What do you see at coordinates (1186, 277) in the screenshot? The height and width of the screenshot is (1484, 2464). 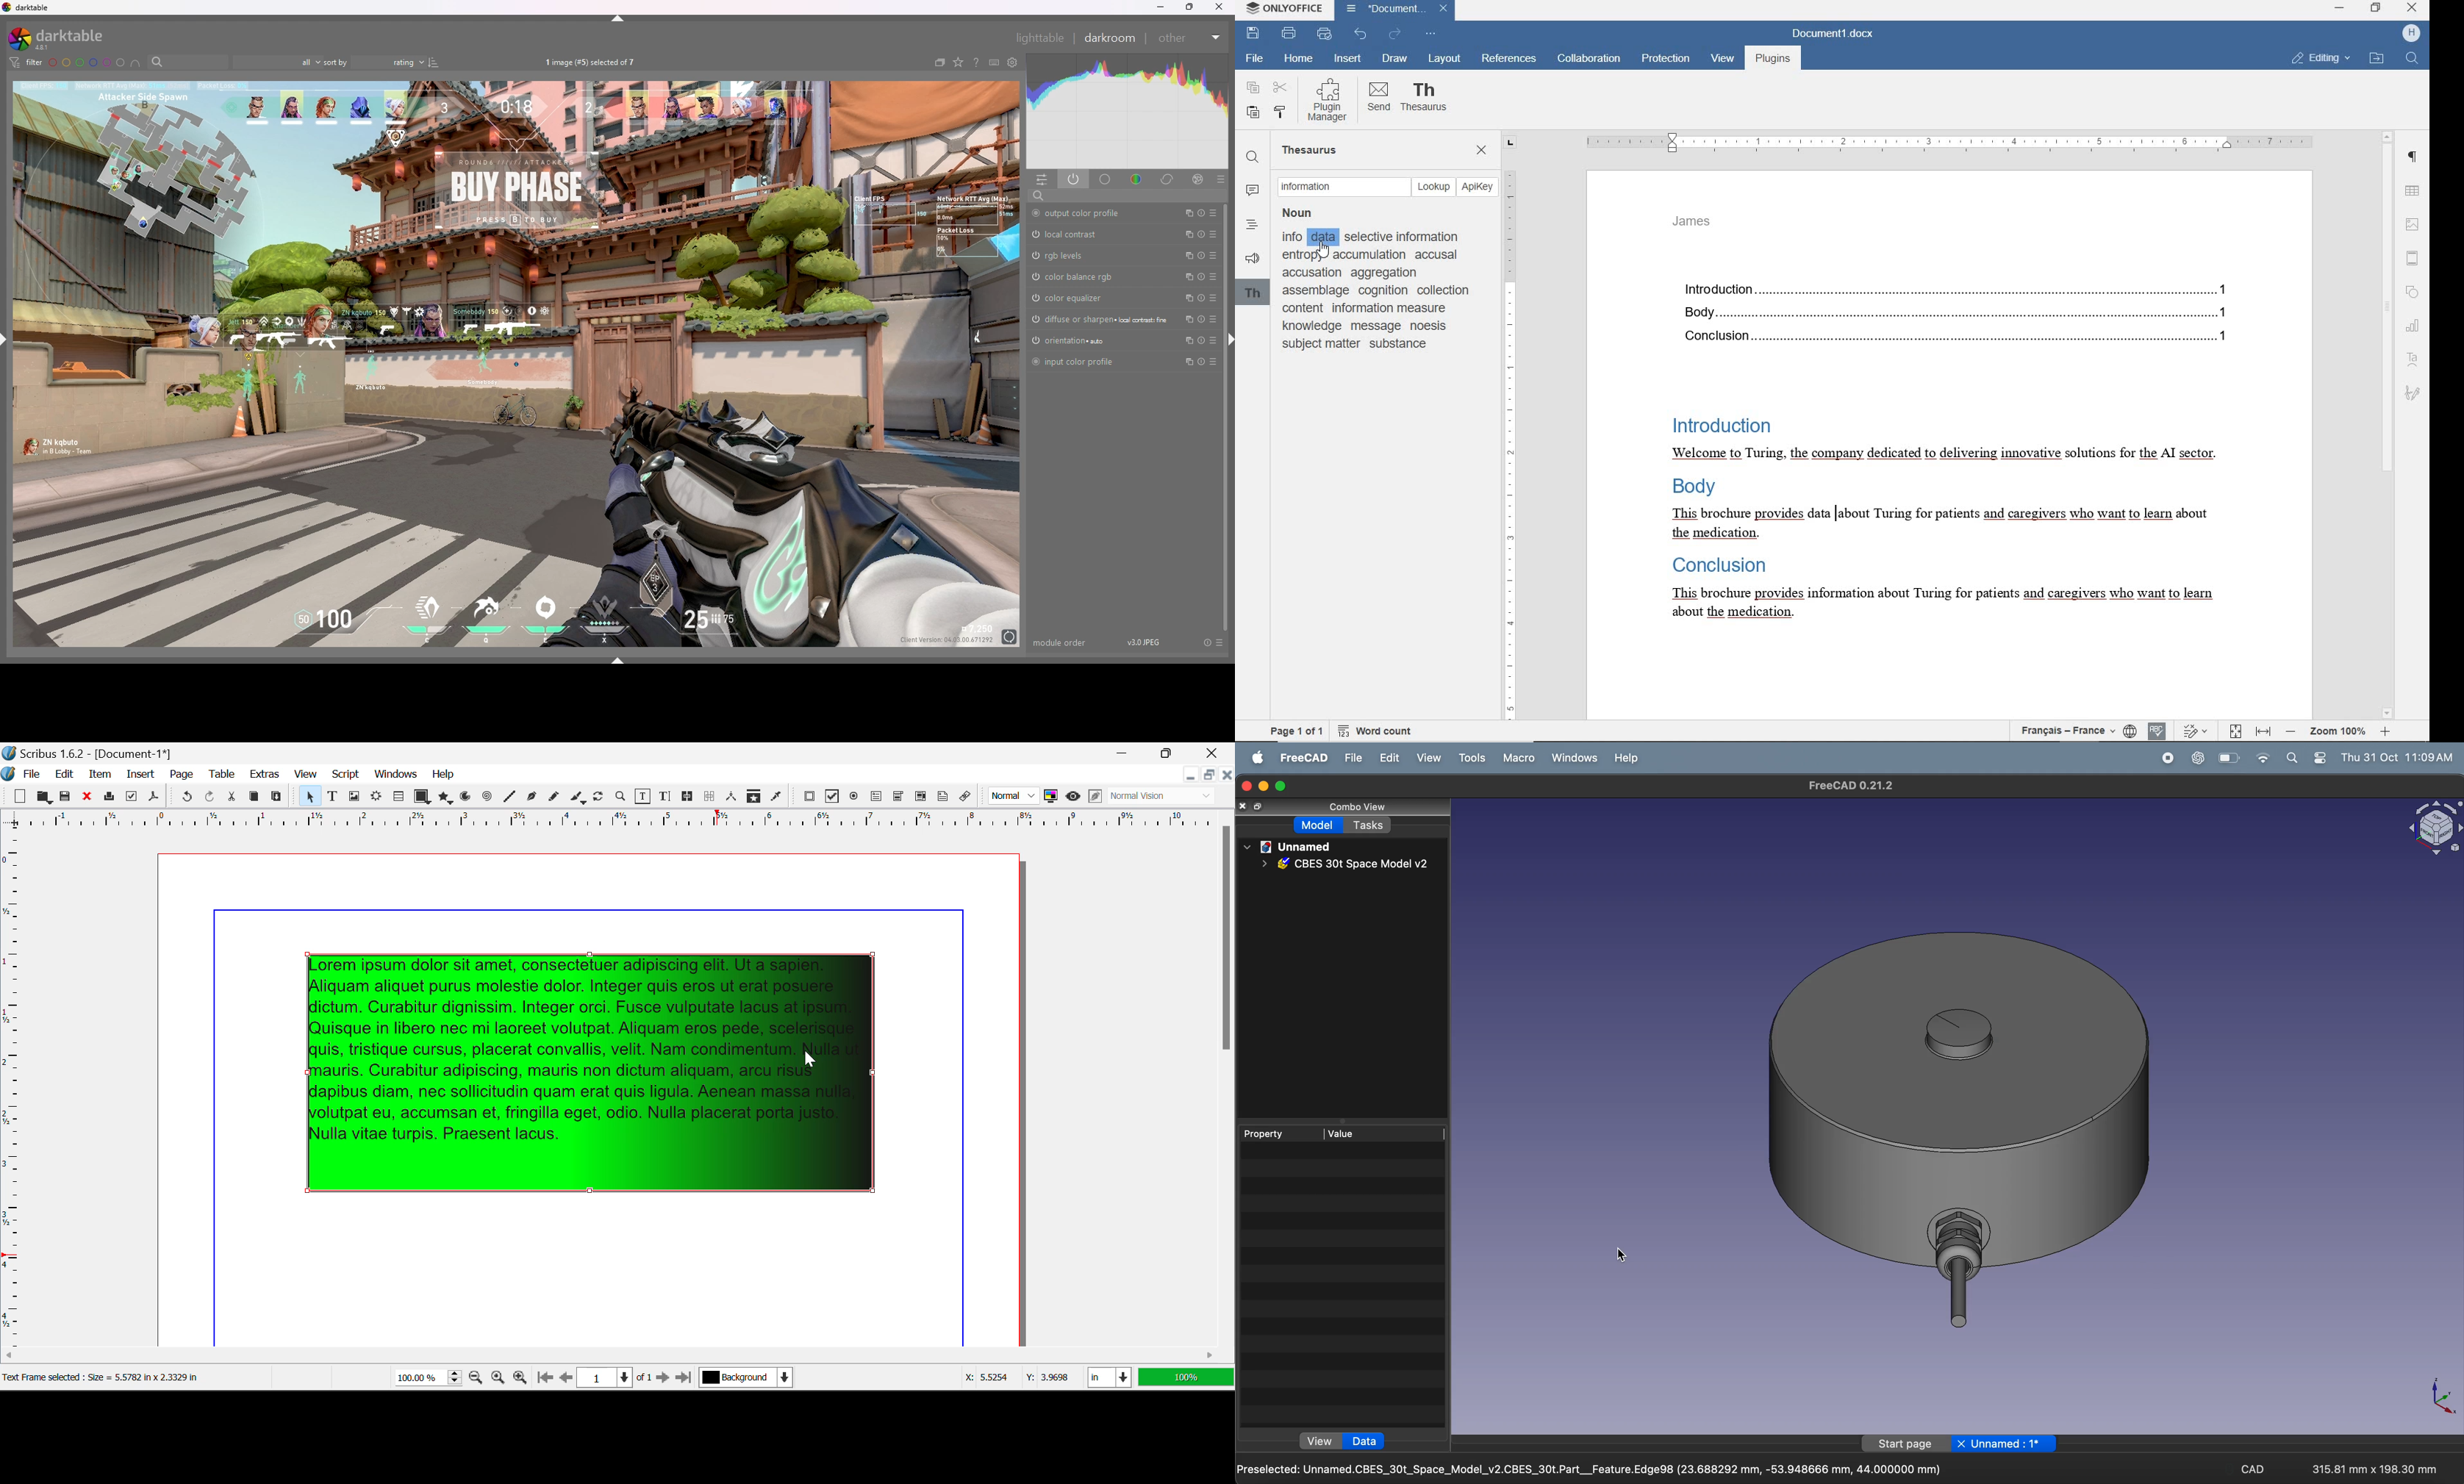 I see `multiple instances actions` at bounding box center [1186, 277].